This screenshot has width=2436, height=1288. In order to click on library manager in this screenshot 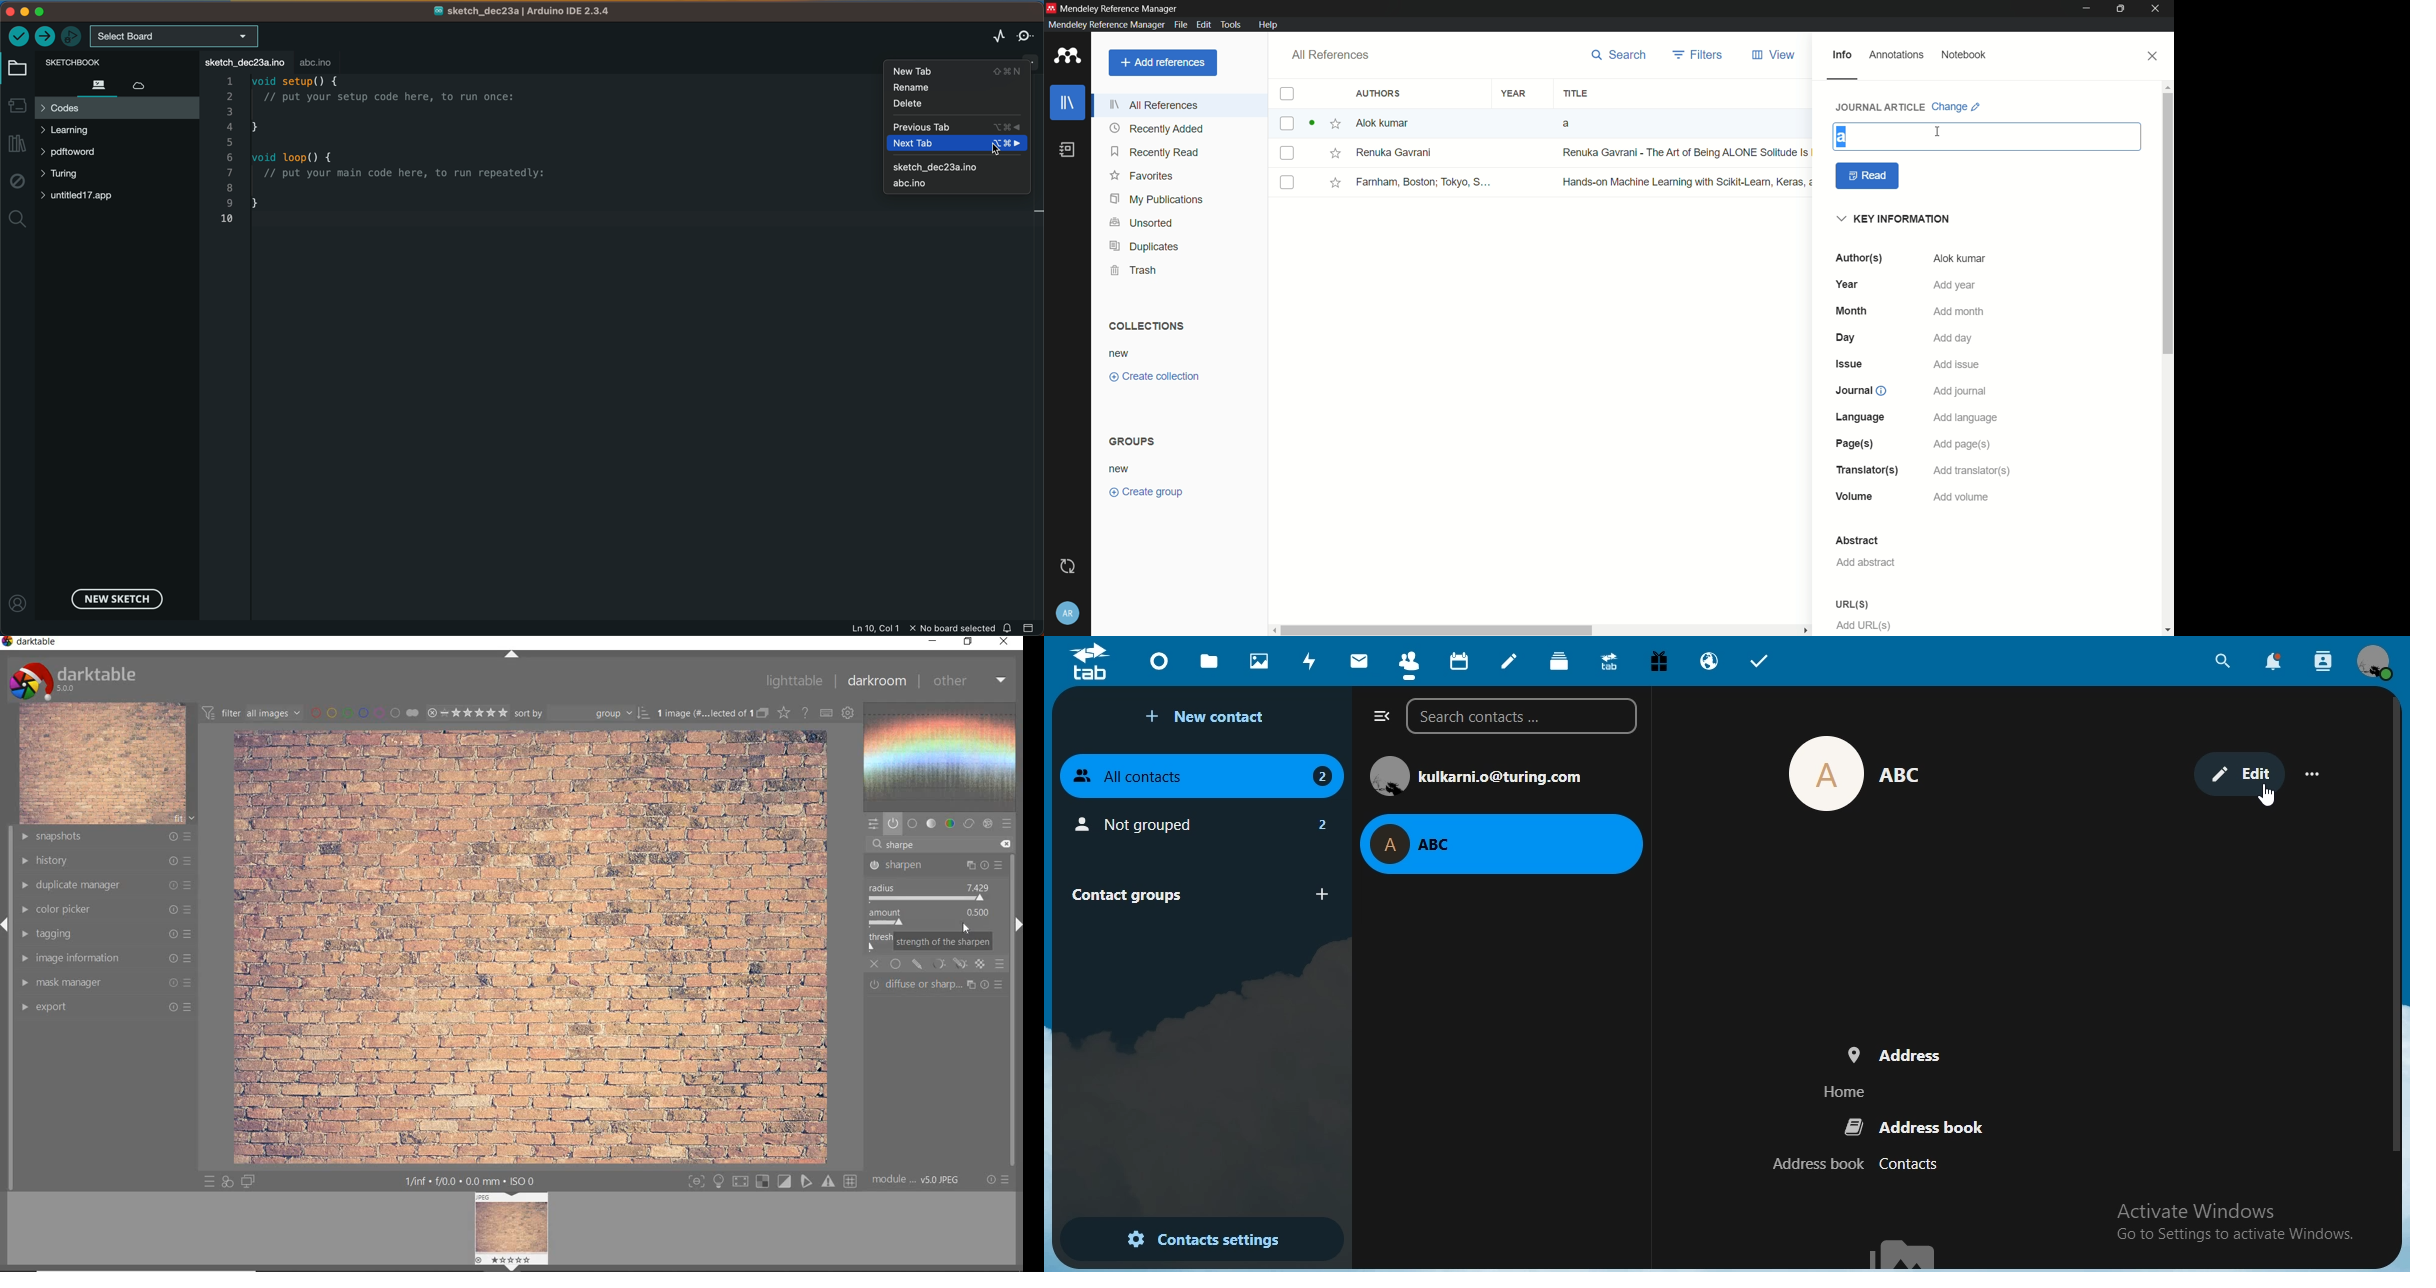, I will do `click(16, 140)`.